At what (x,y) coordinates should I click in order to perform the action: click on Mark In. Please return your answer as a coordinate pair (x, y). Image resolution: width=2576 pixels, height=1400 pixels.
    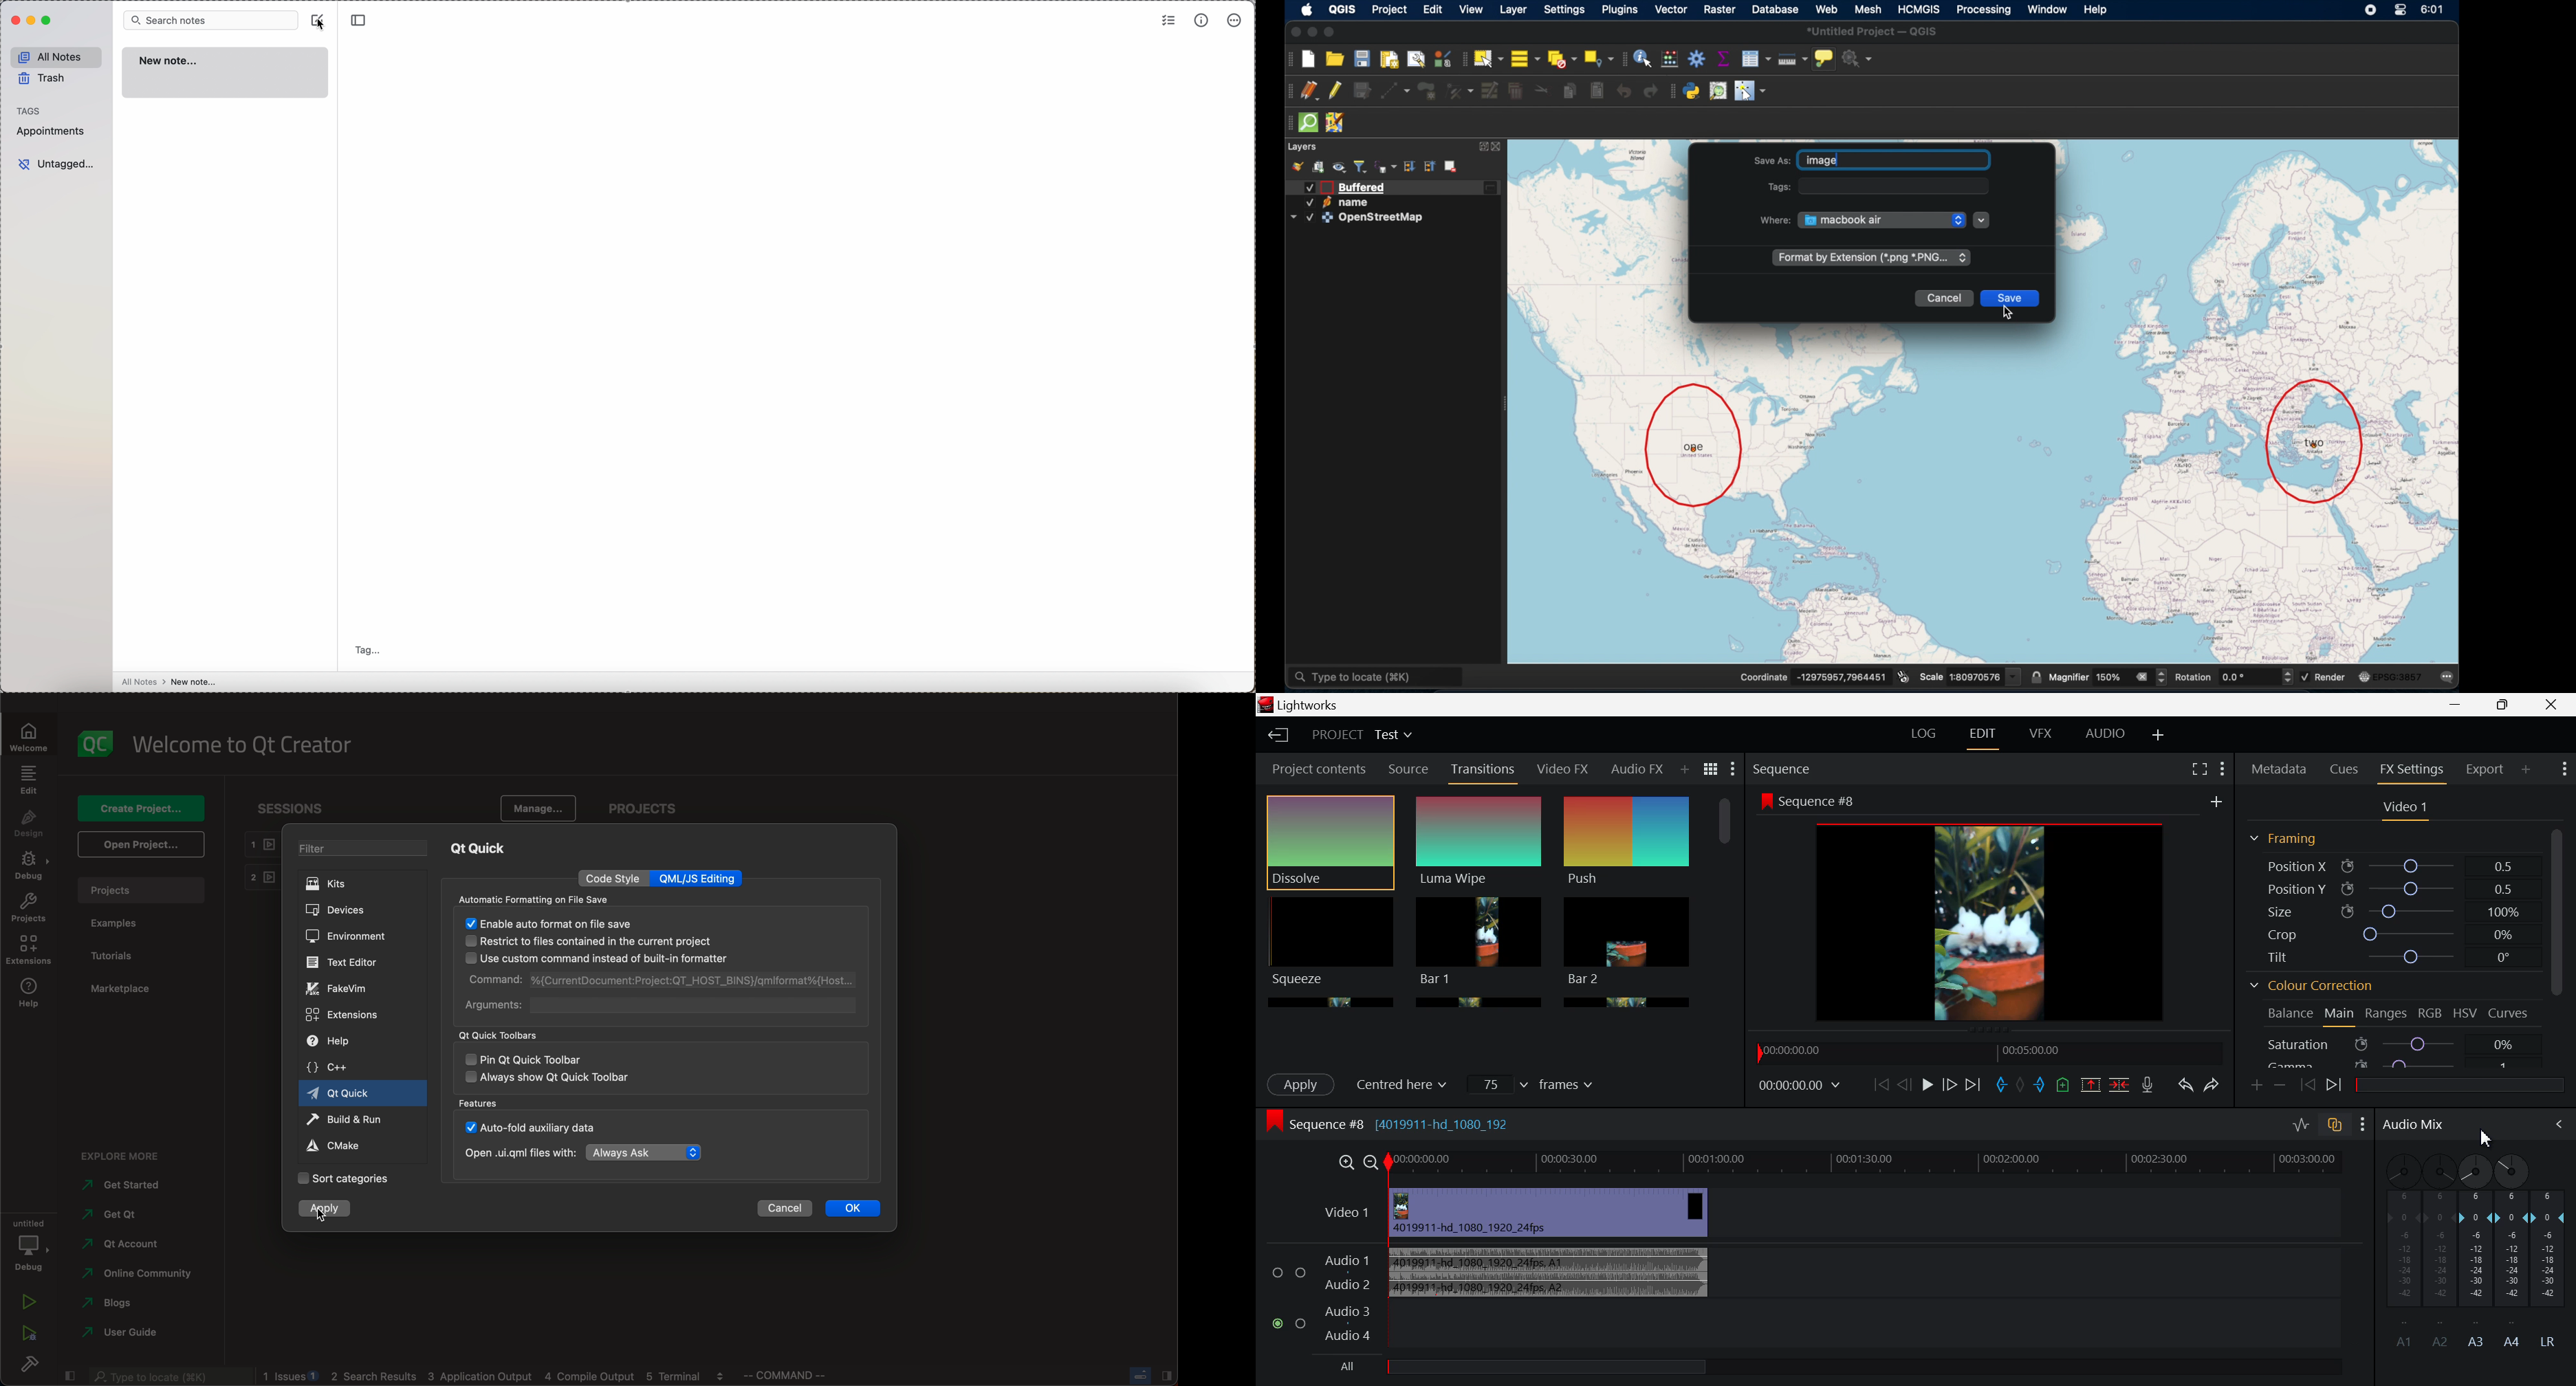
    Looking at the image, I should click on (2002, 1086).